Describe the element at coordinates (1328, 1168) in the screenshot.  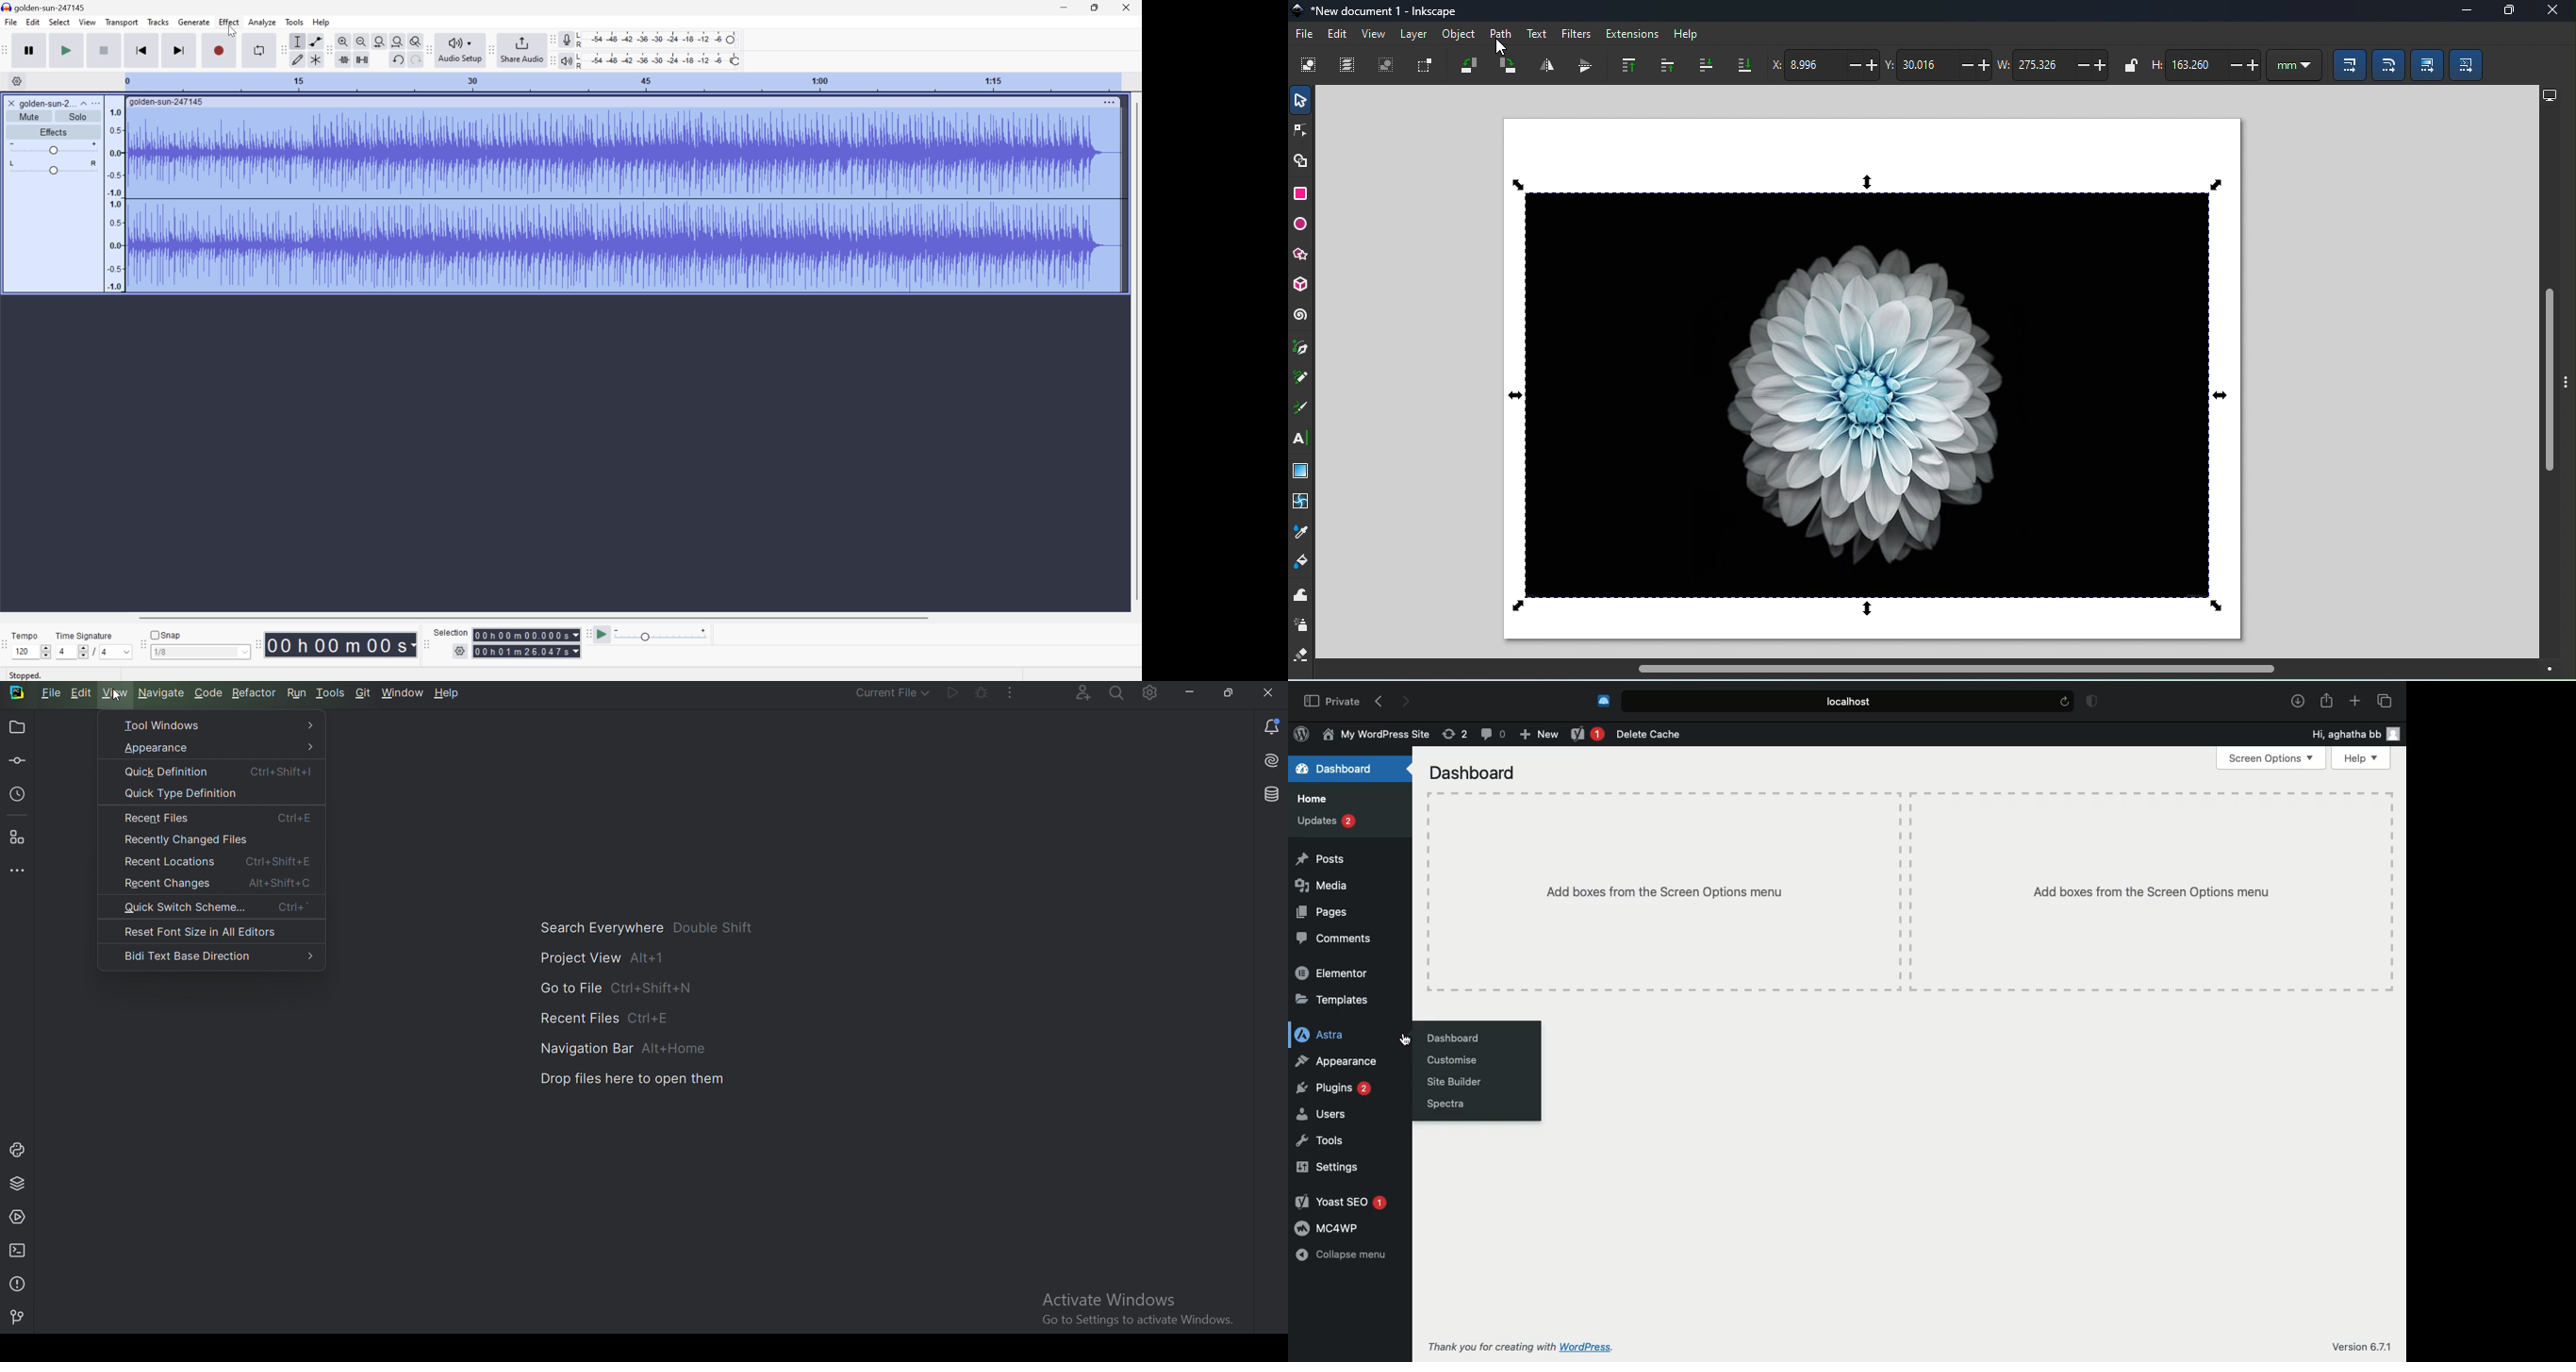
I see `Settings` at that location.